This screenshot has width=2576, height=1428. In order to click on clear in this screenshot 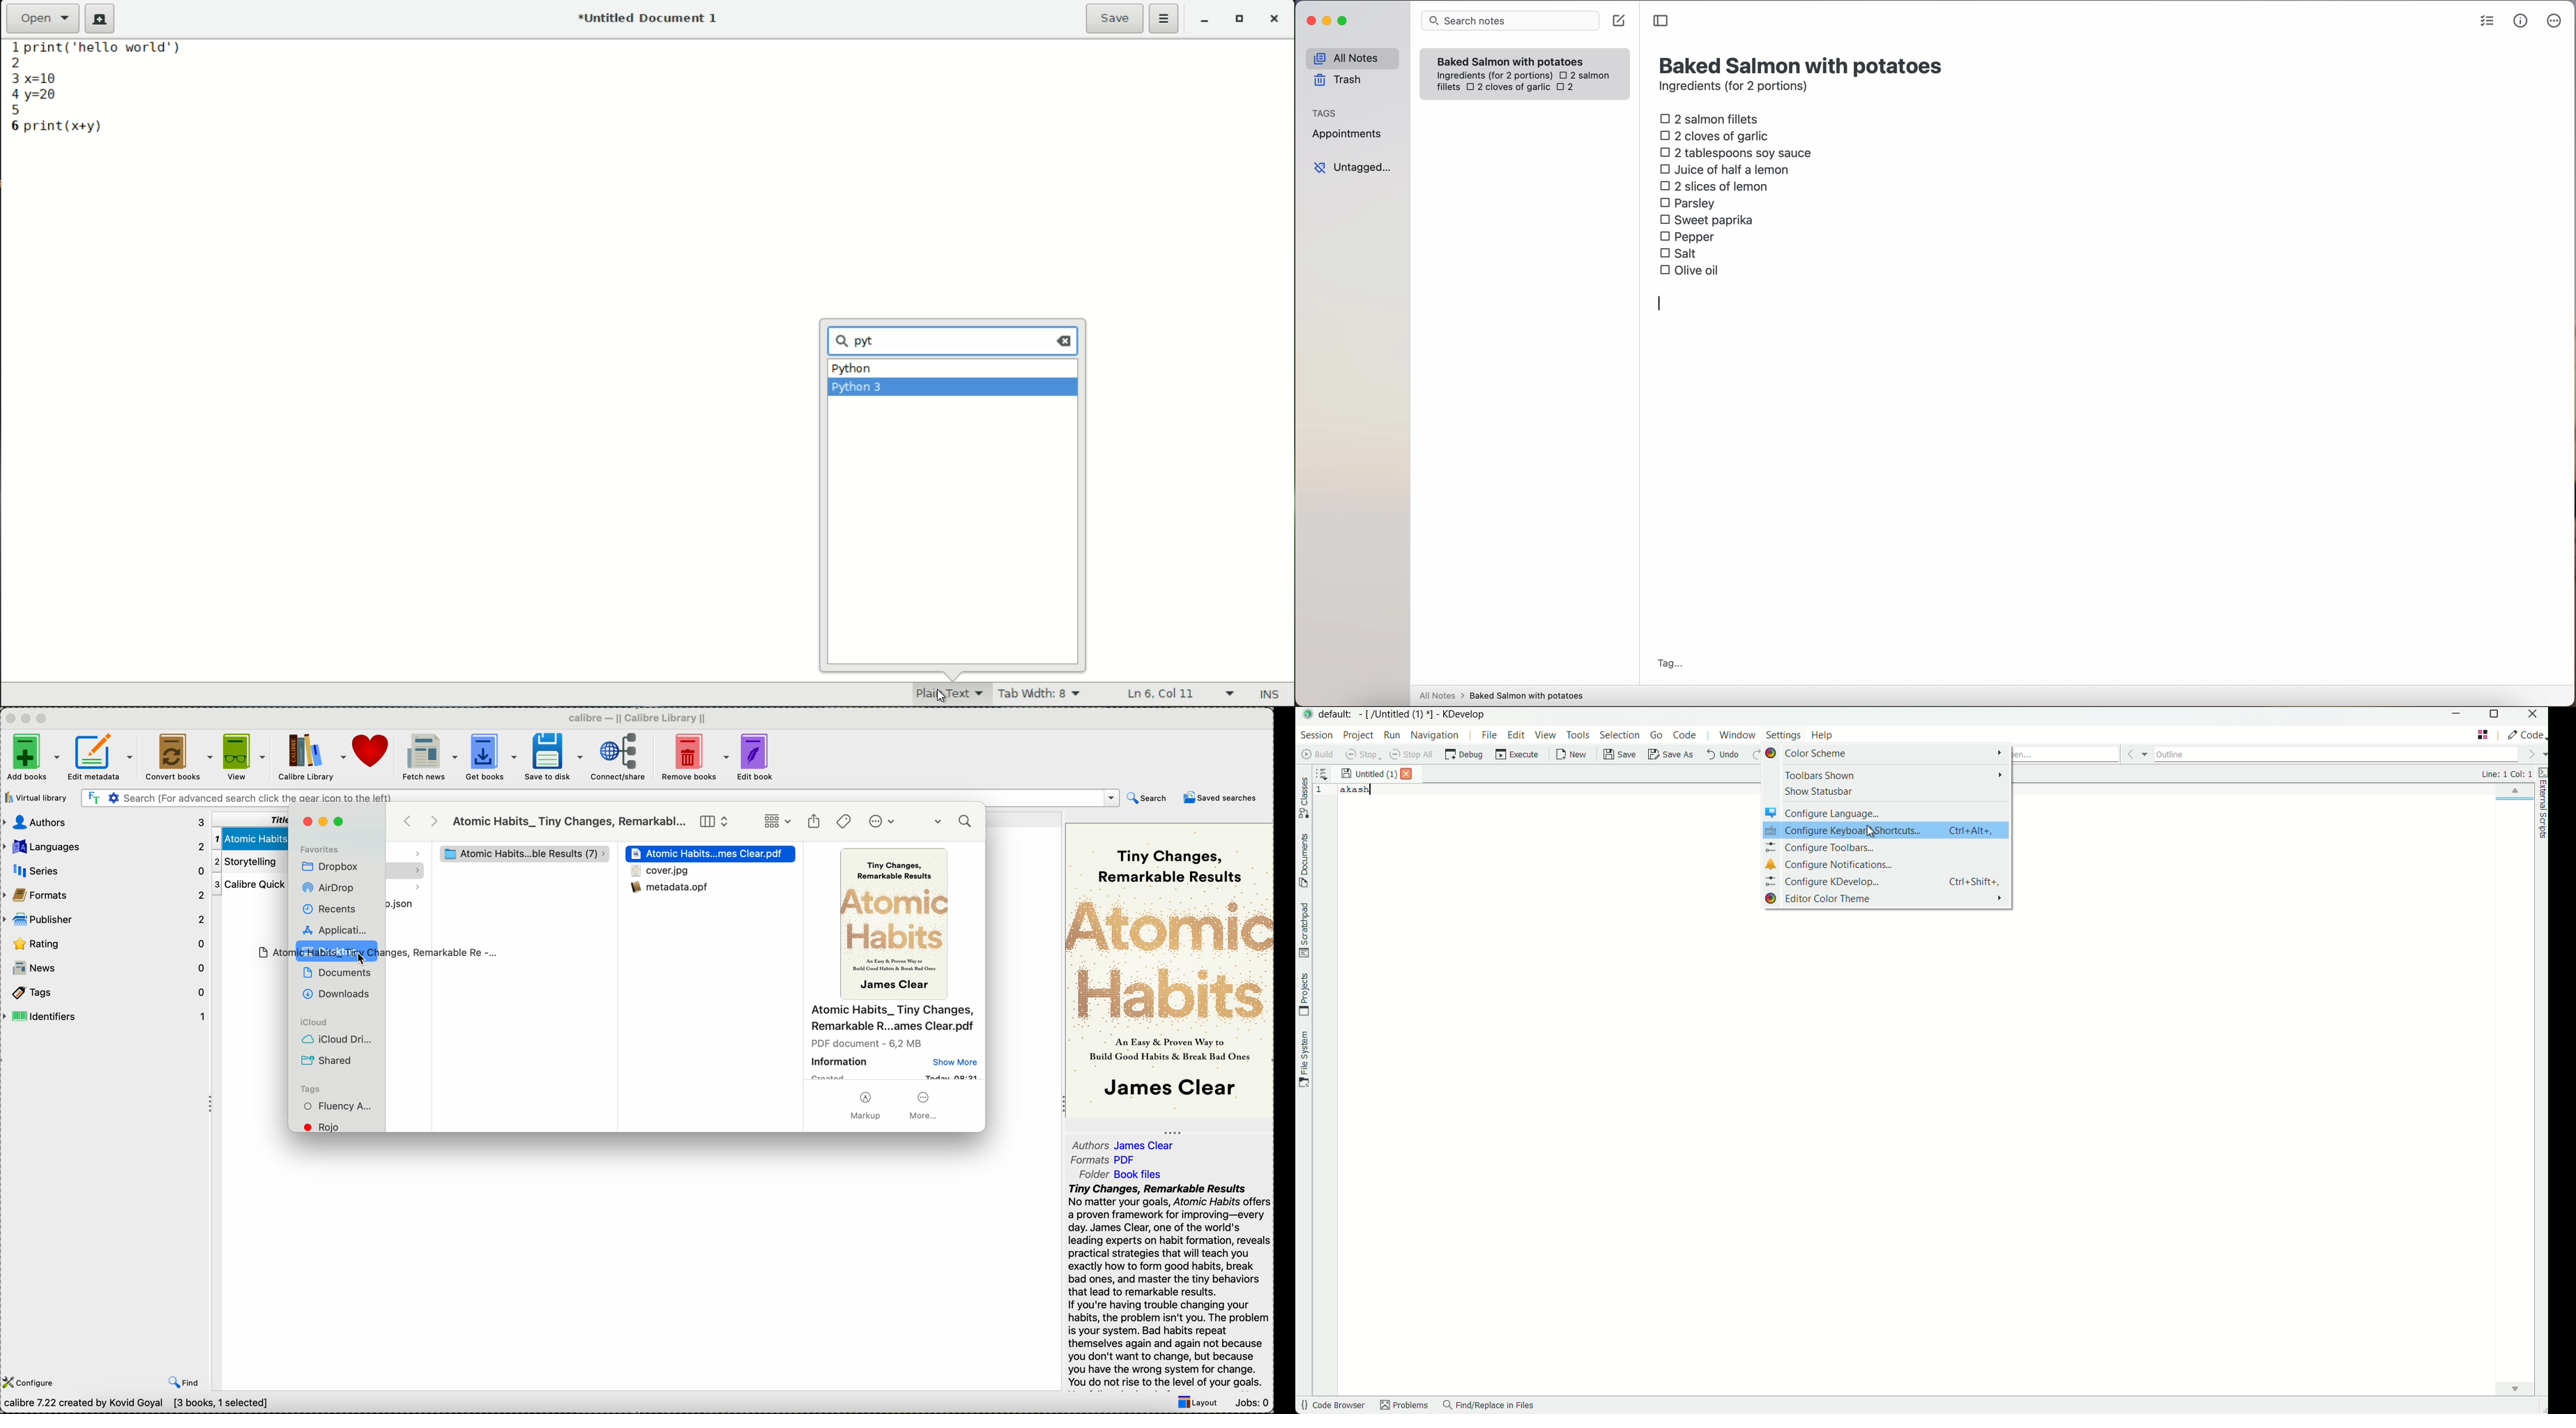, I will do `click(1066, 340)`.